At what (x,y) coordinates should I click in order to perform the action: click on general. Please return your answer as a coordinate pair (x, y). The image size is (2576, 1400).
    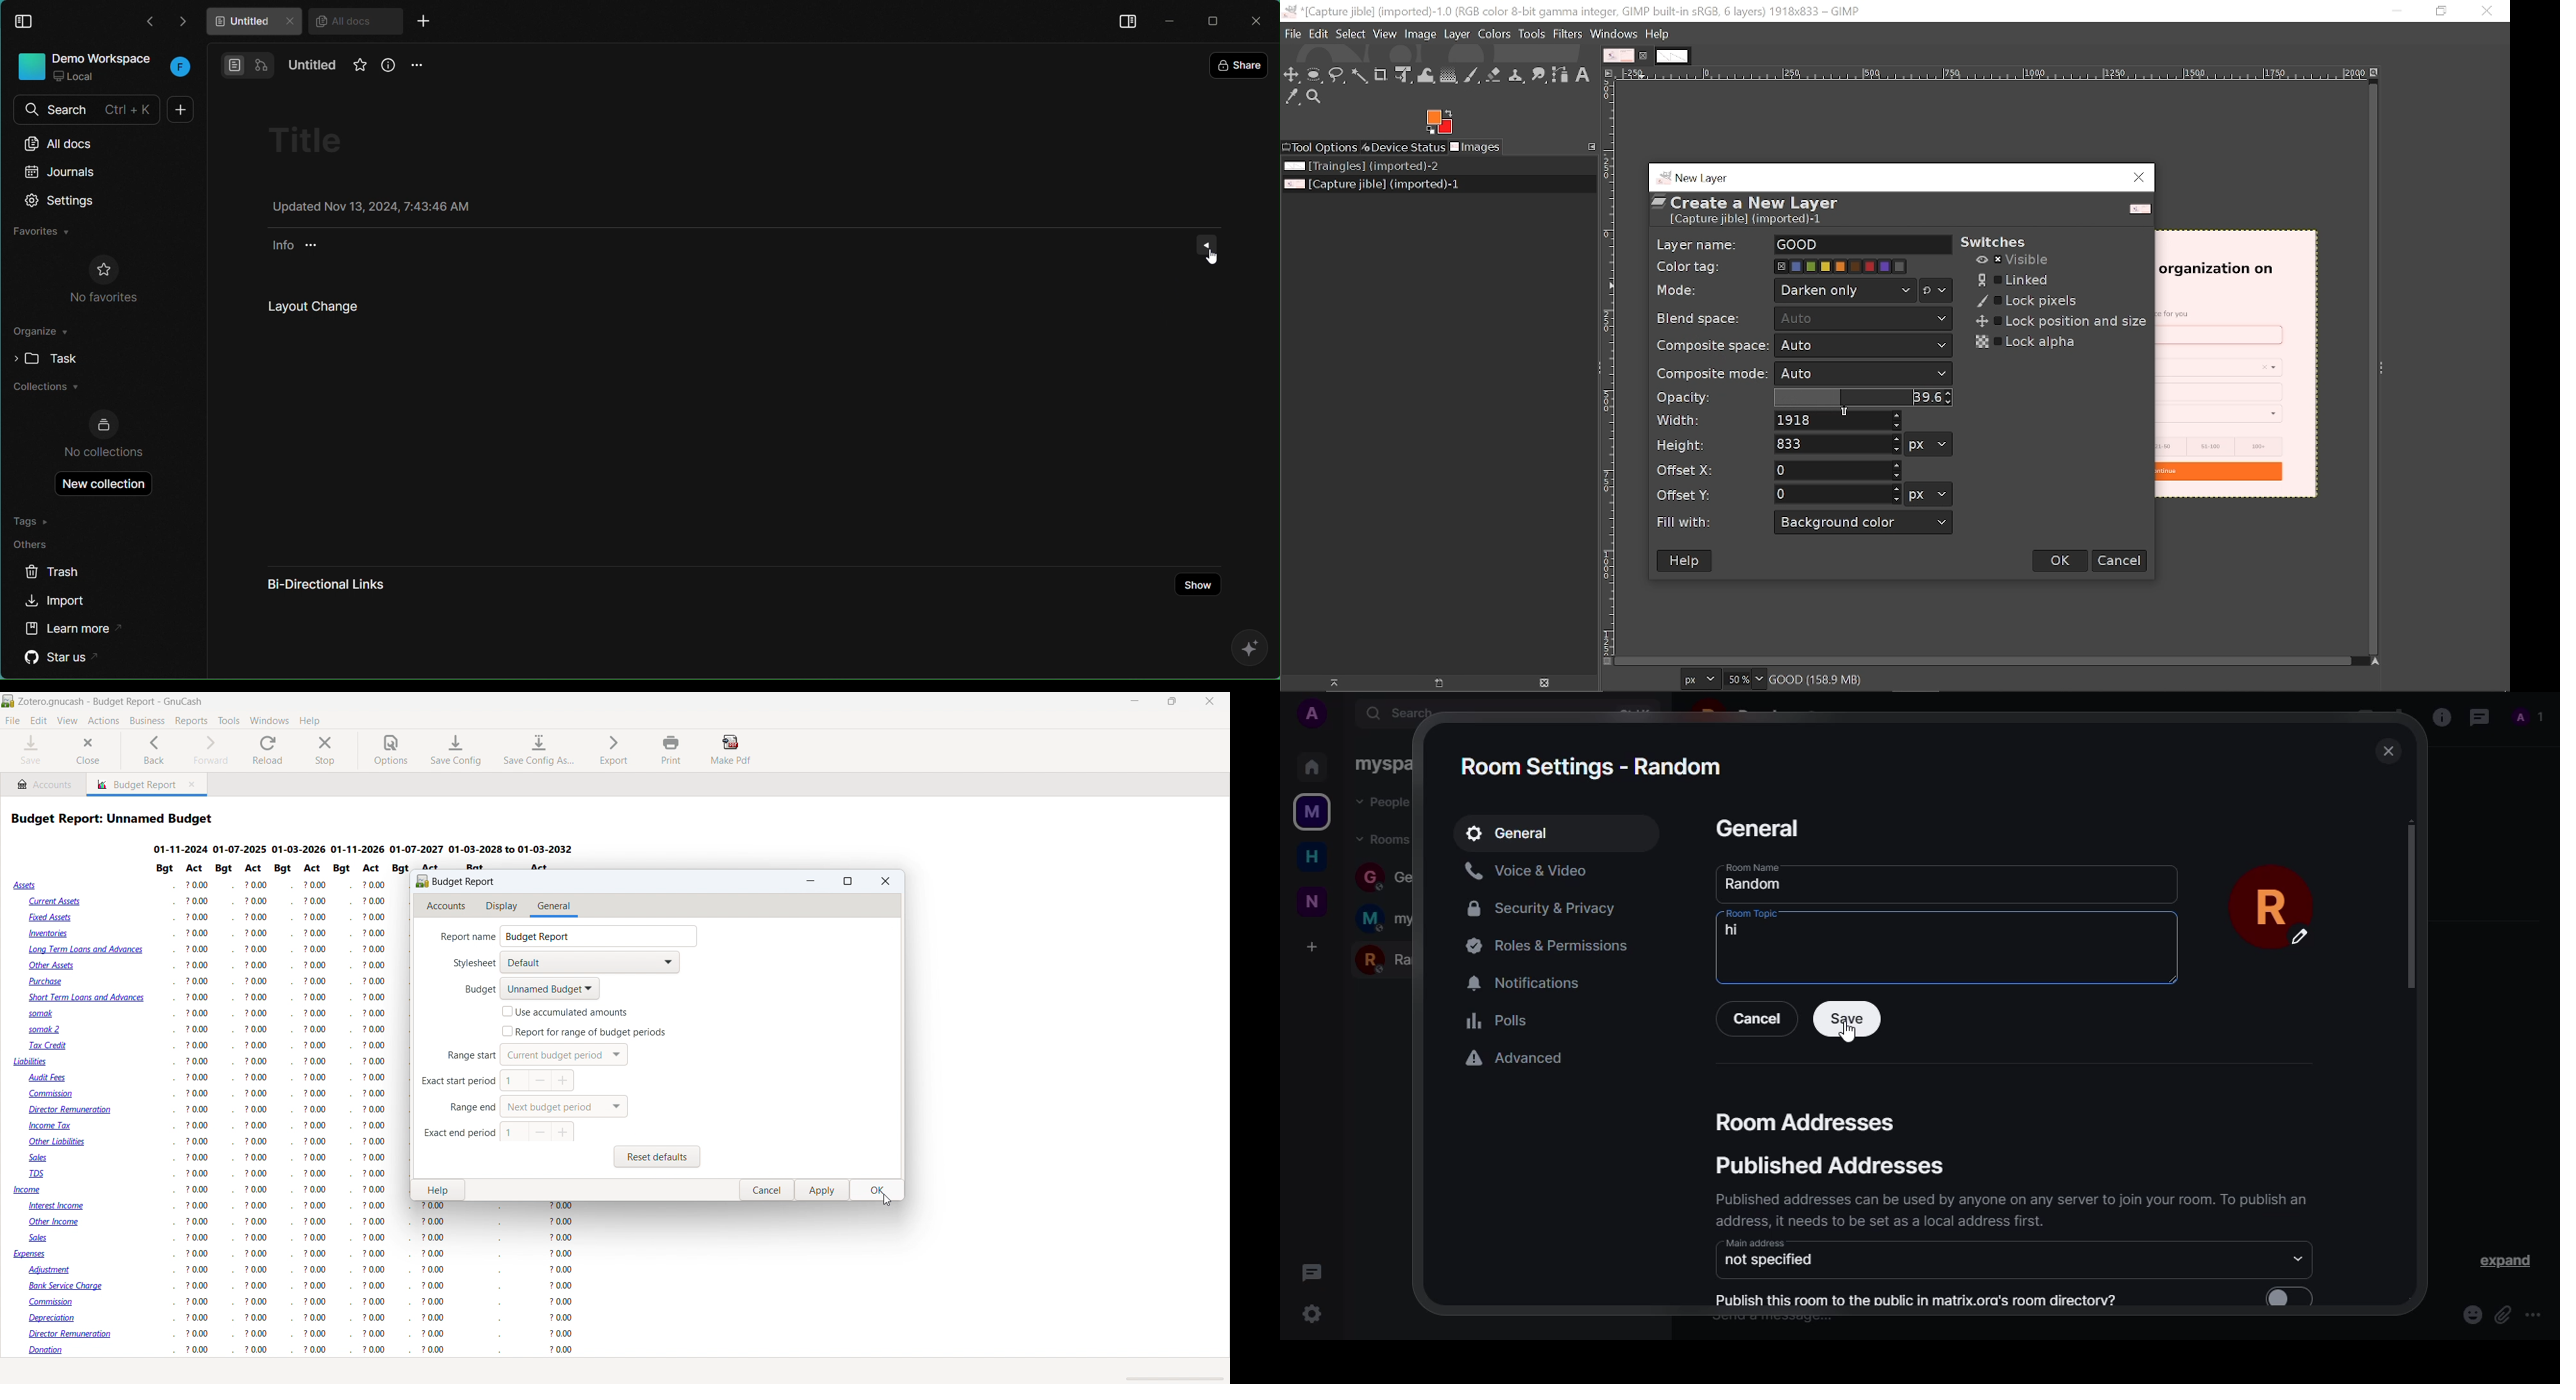
    Looking at the image, I should click on (1380, 876).